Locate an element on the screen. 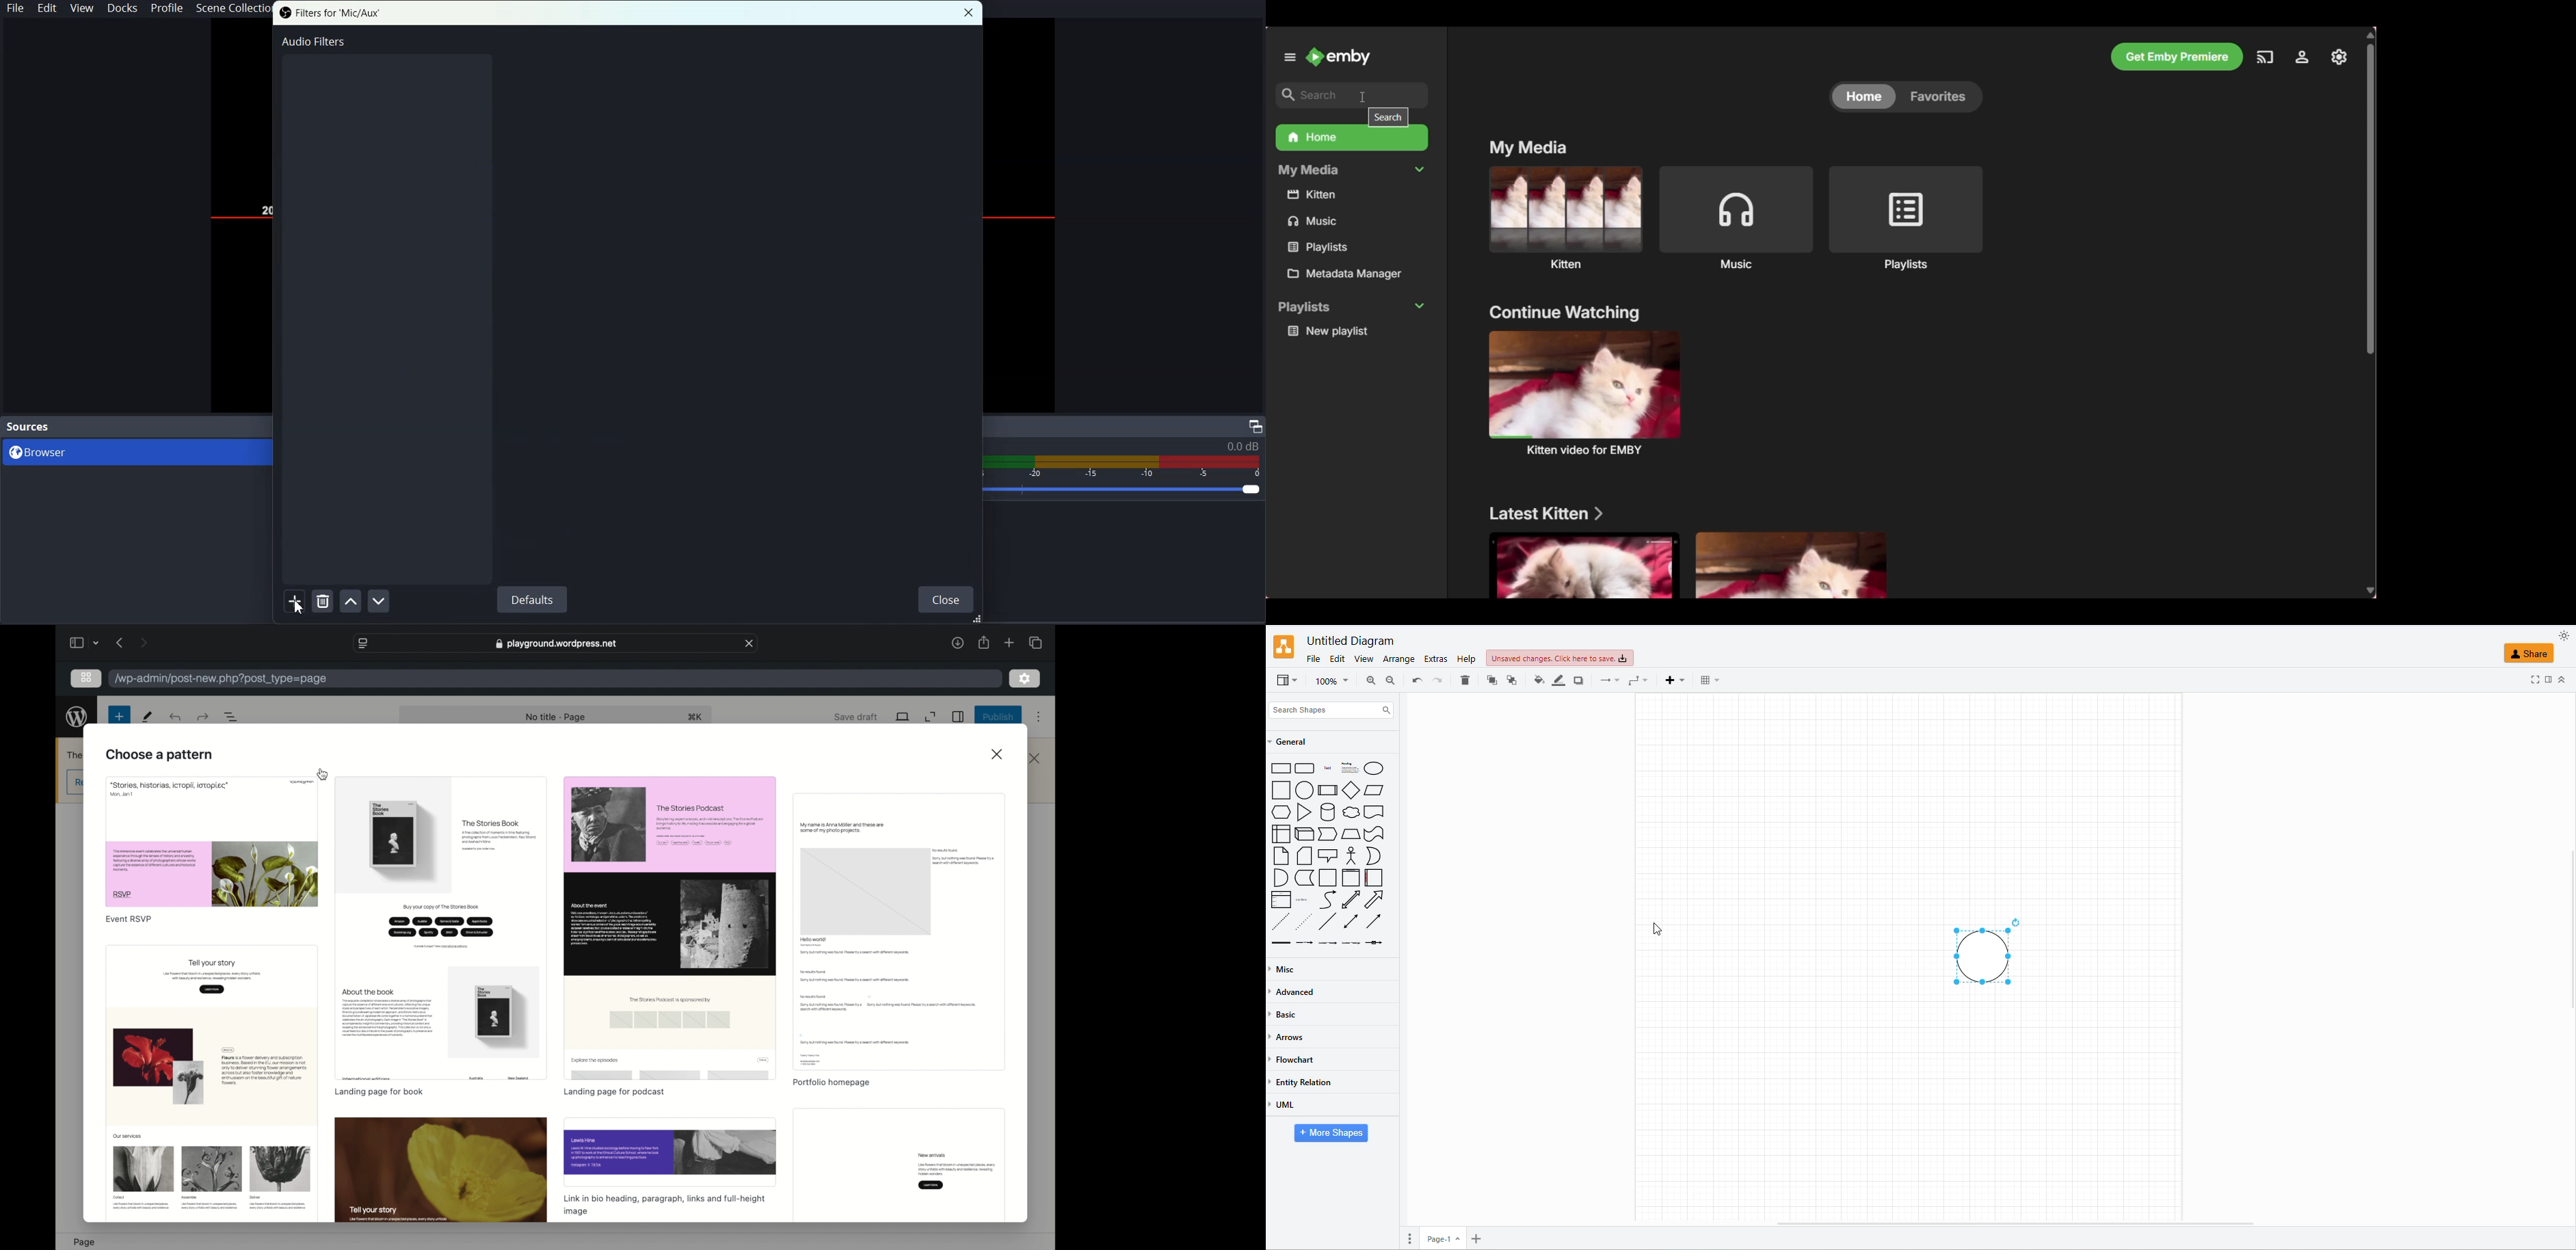  arrow is located at coordinates (1345, 945).